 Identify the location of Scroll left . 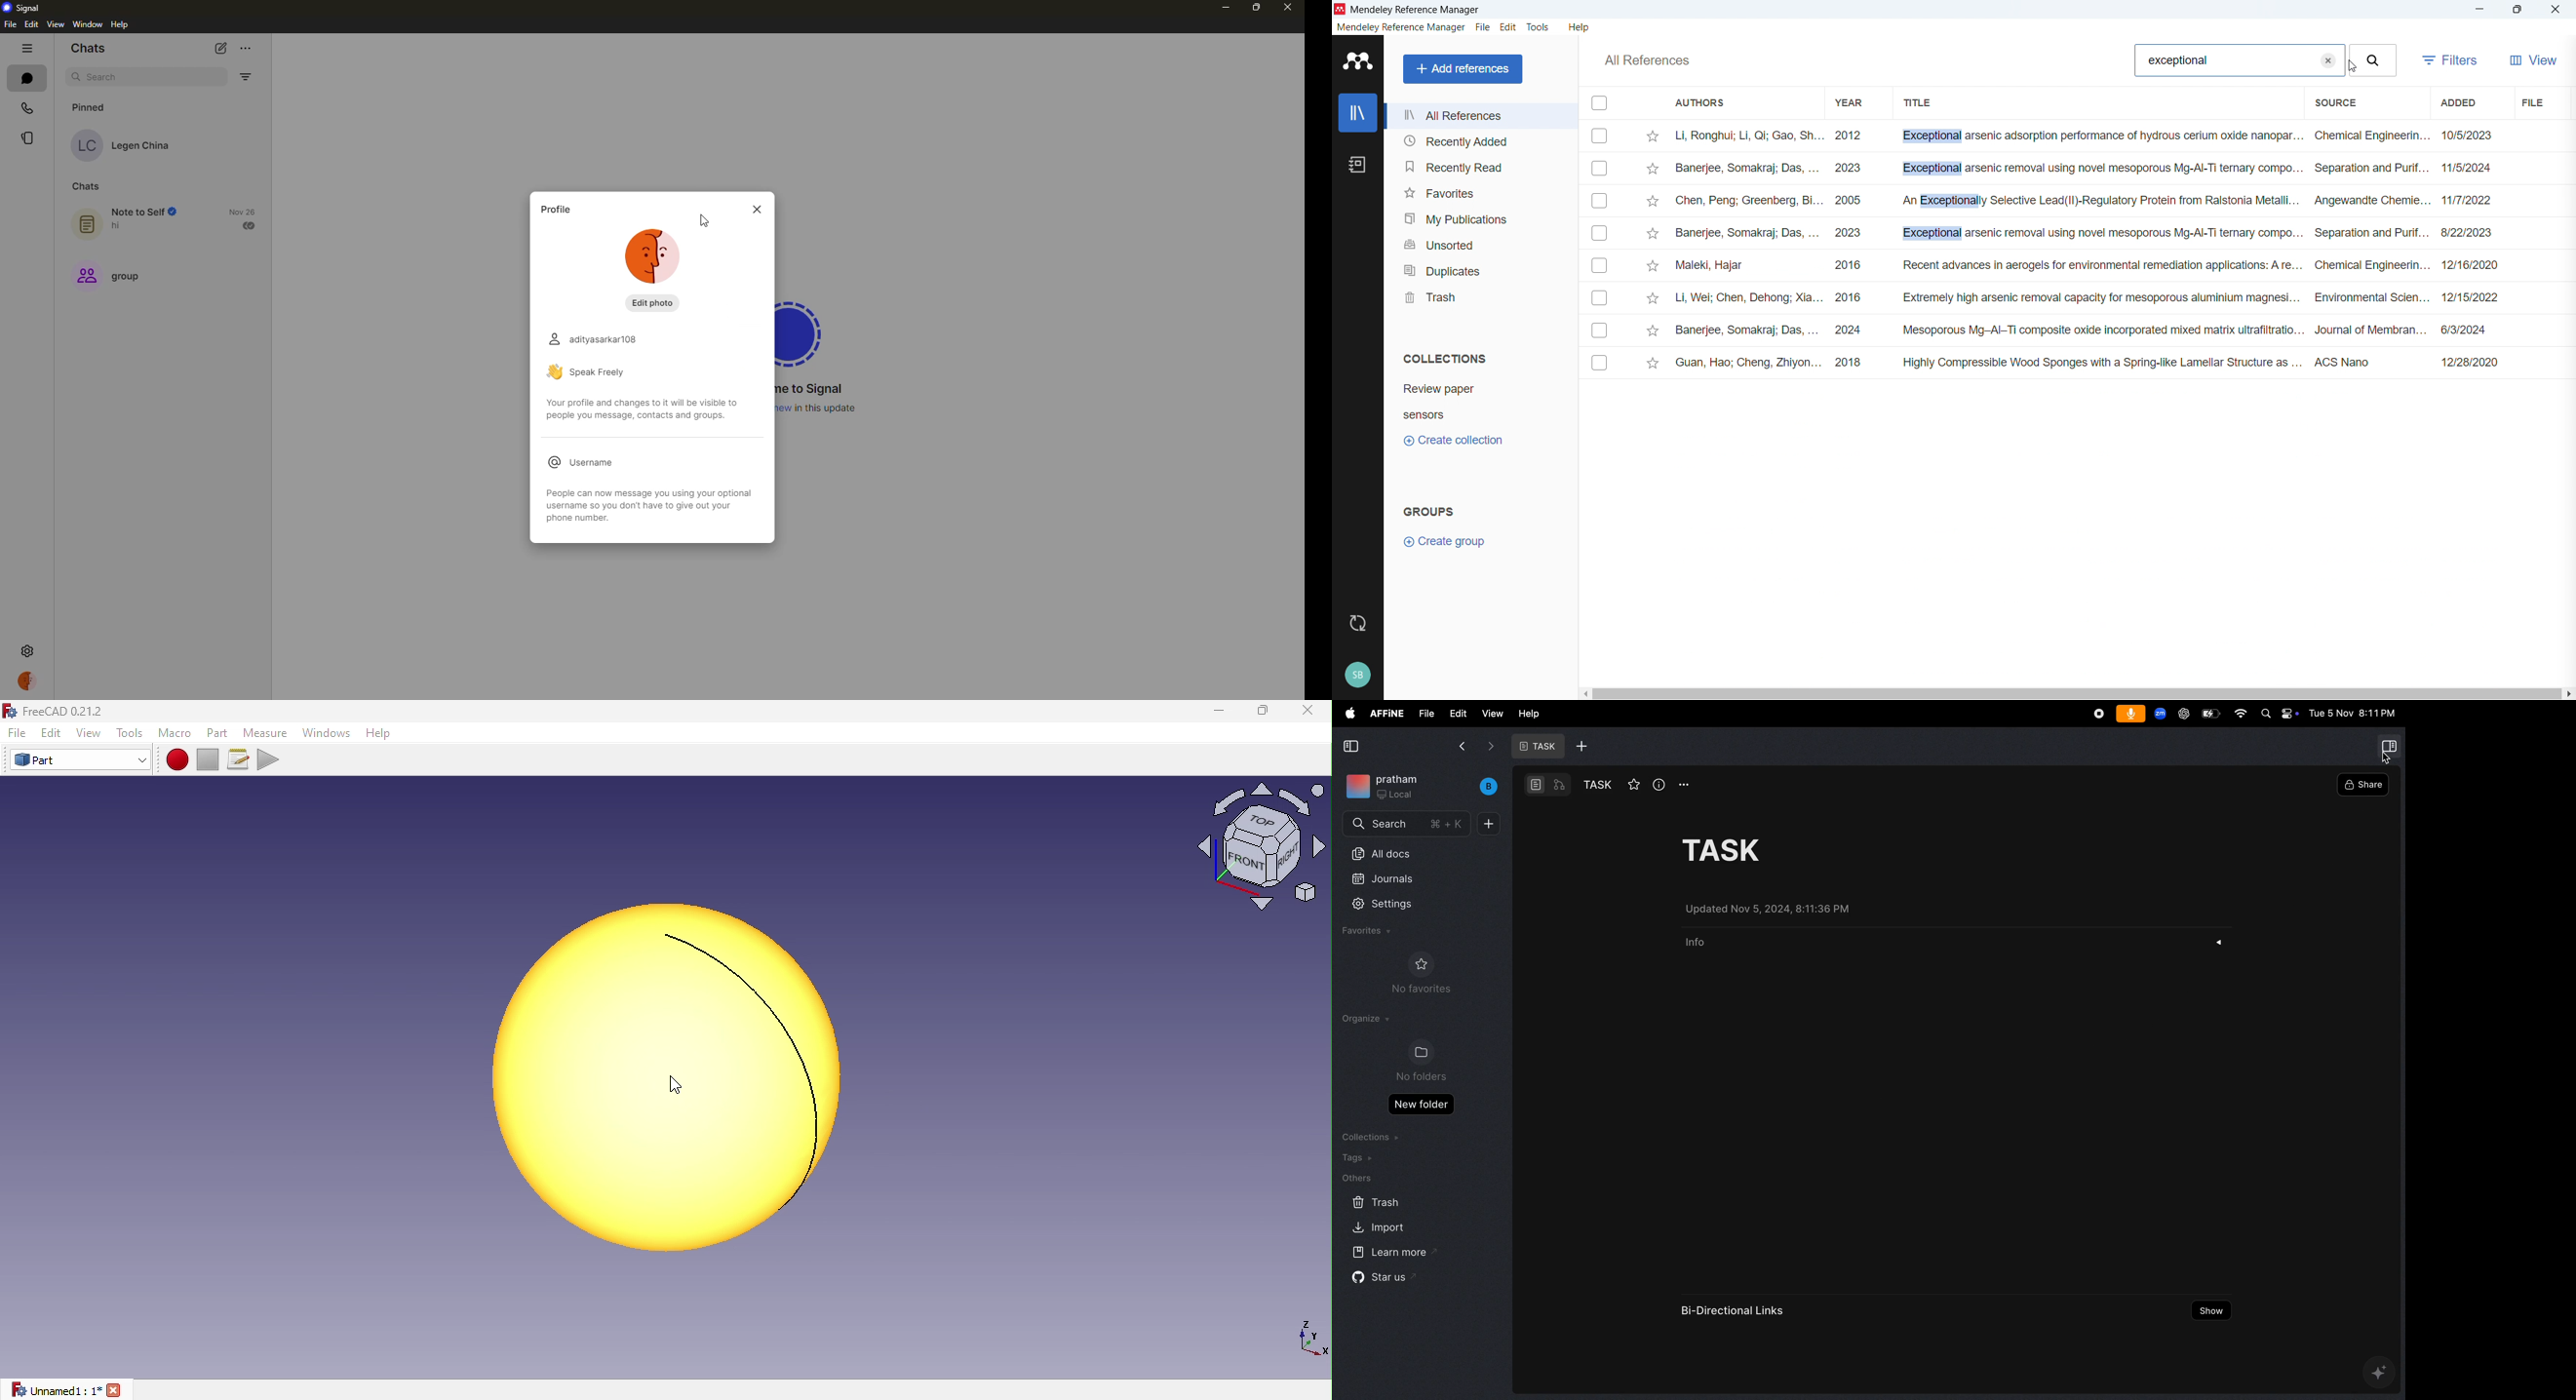
(1583, 694).